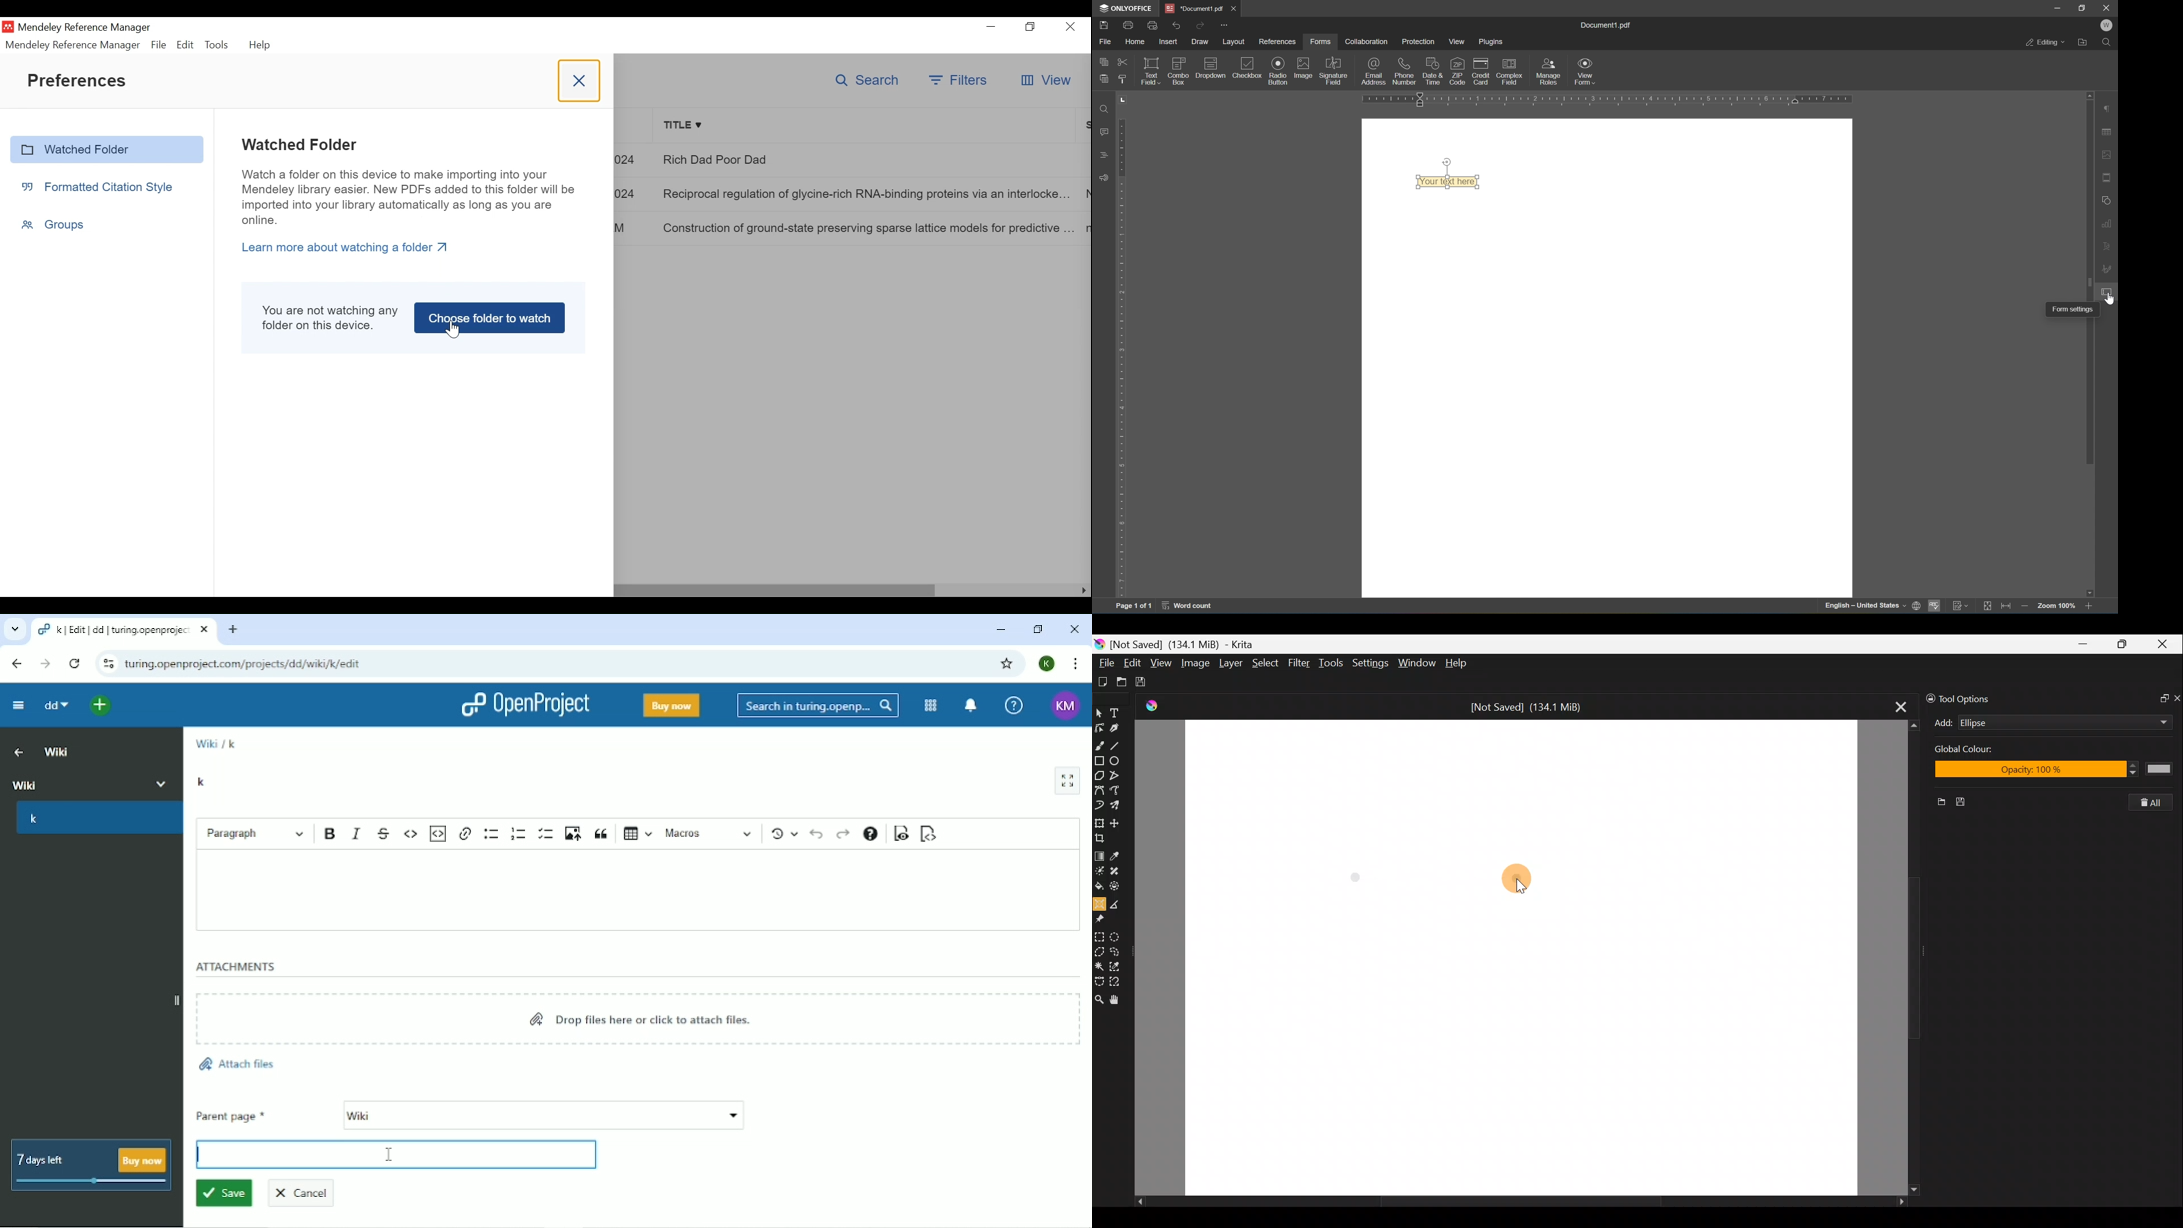 The height and width of the screenshot is (1232, 2184). I want to click on more, so click(1225, 24).